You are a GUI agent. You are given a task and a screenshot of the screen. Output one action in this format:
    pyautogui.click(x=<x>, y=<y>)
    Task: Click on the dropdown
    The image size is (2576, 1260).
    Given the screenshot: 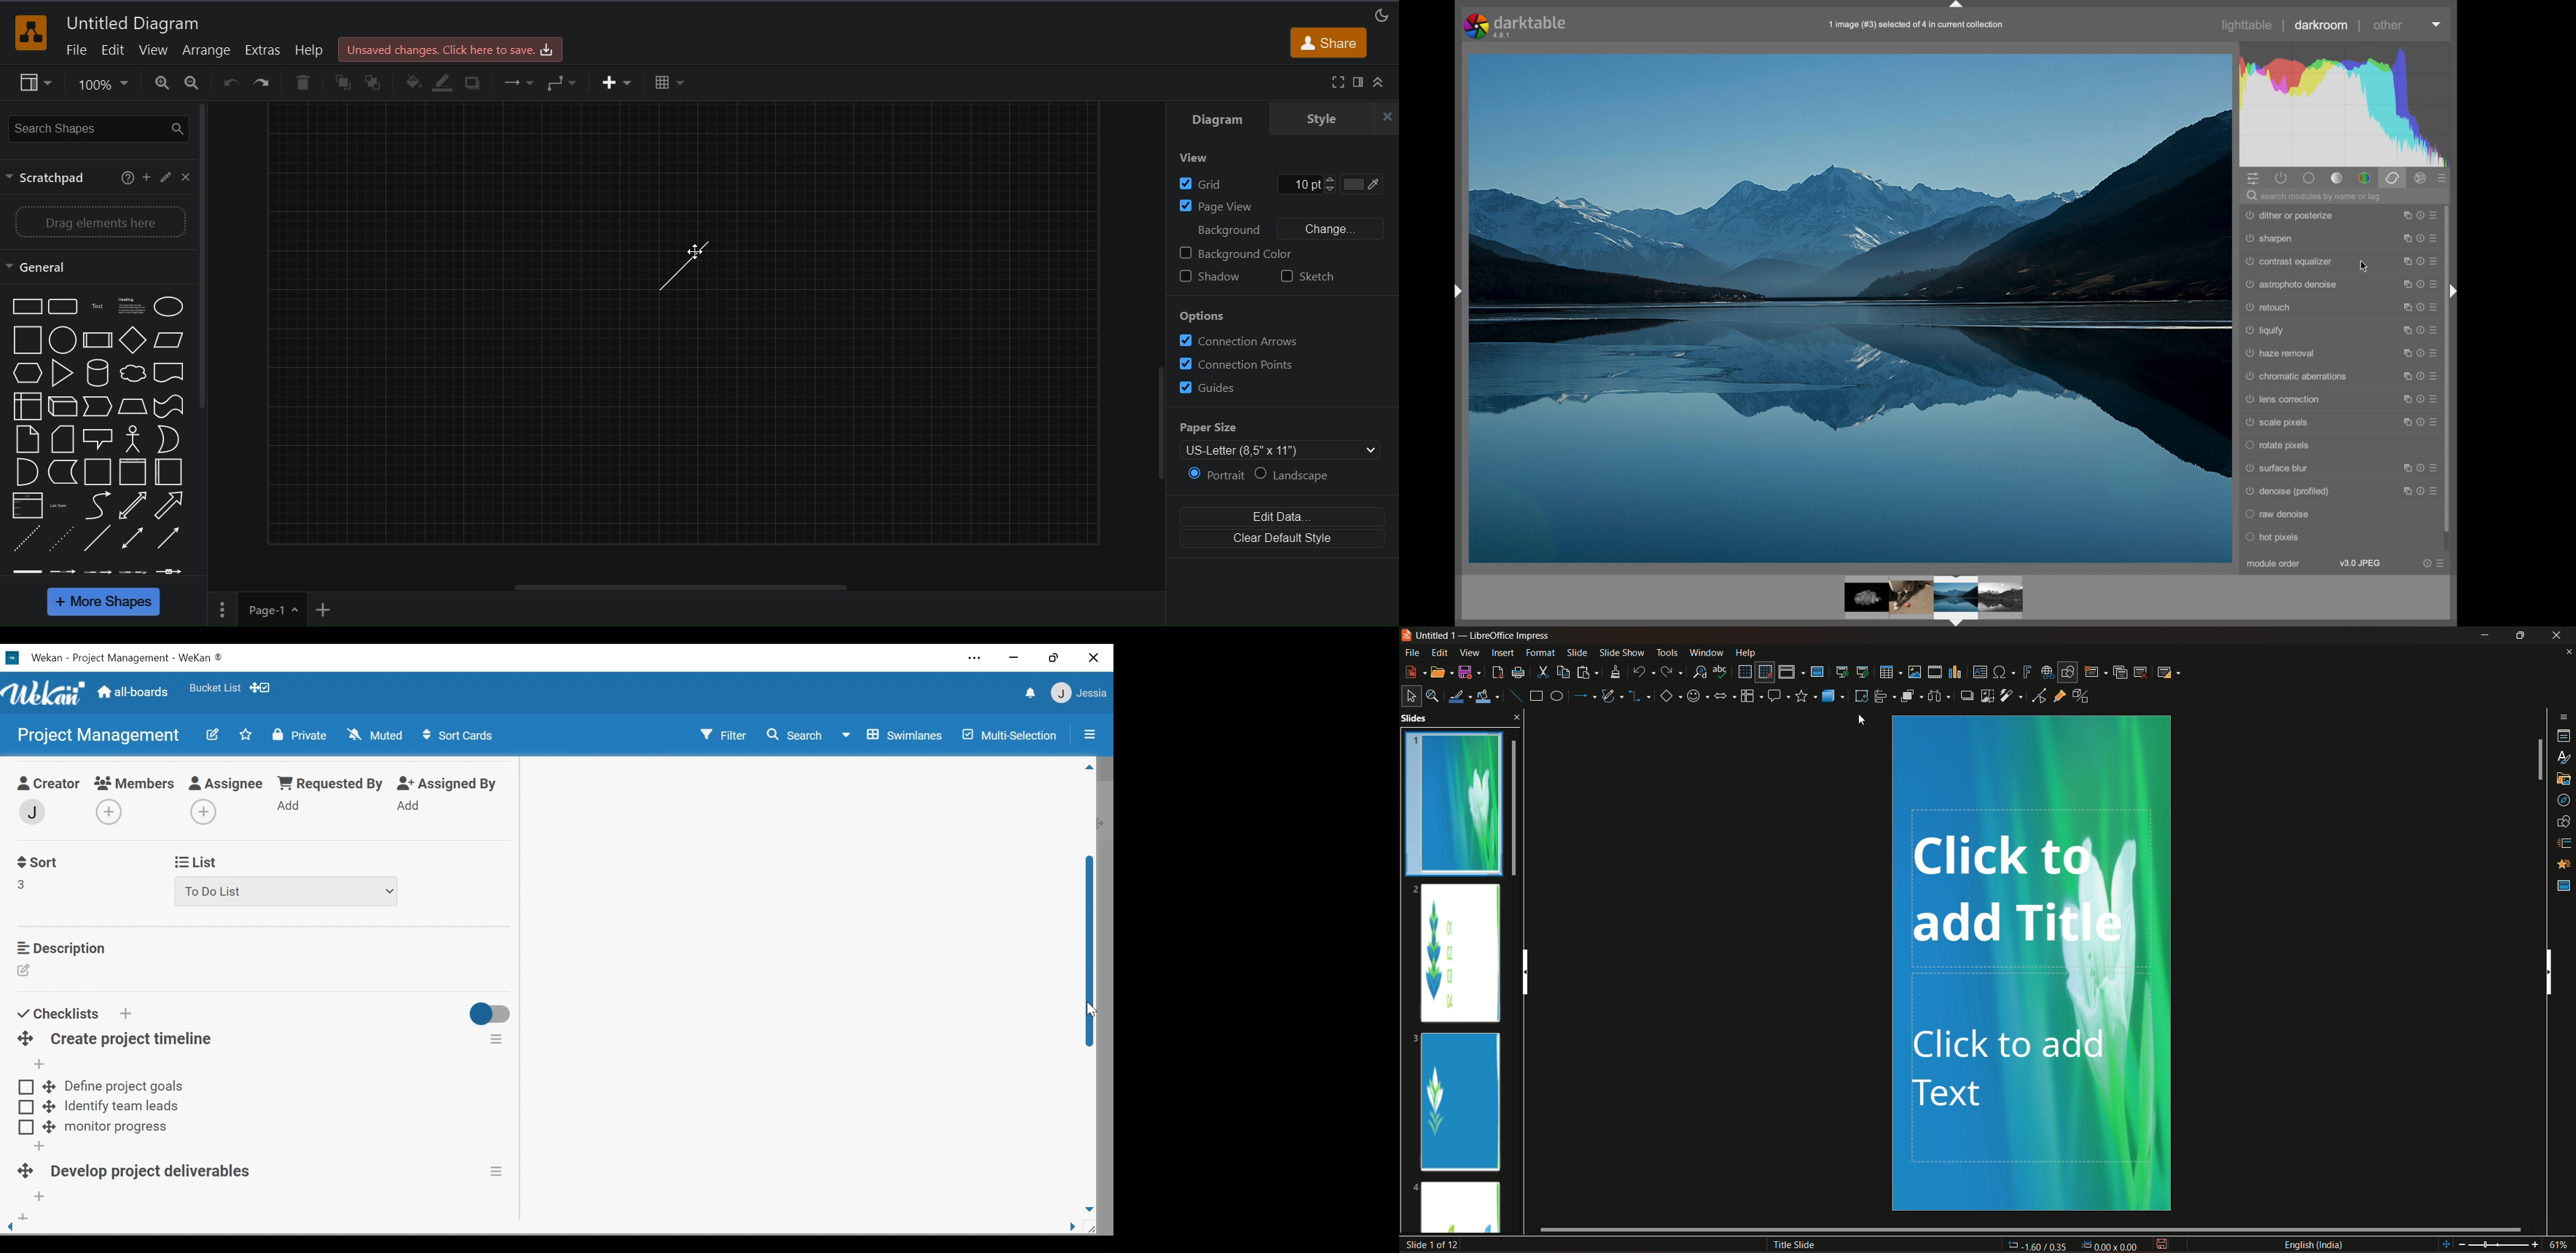 What is the action you would take?
    pyautogui.click(x=2437, y=24)
    